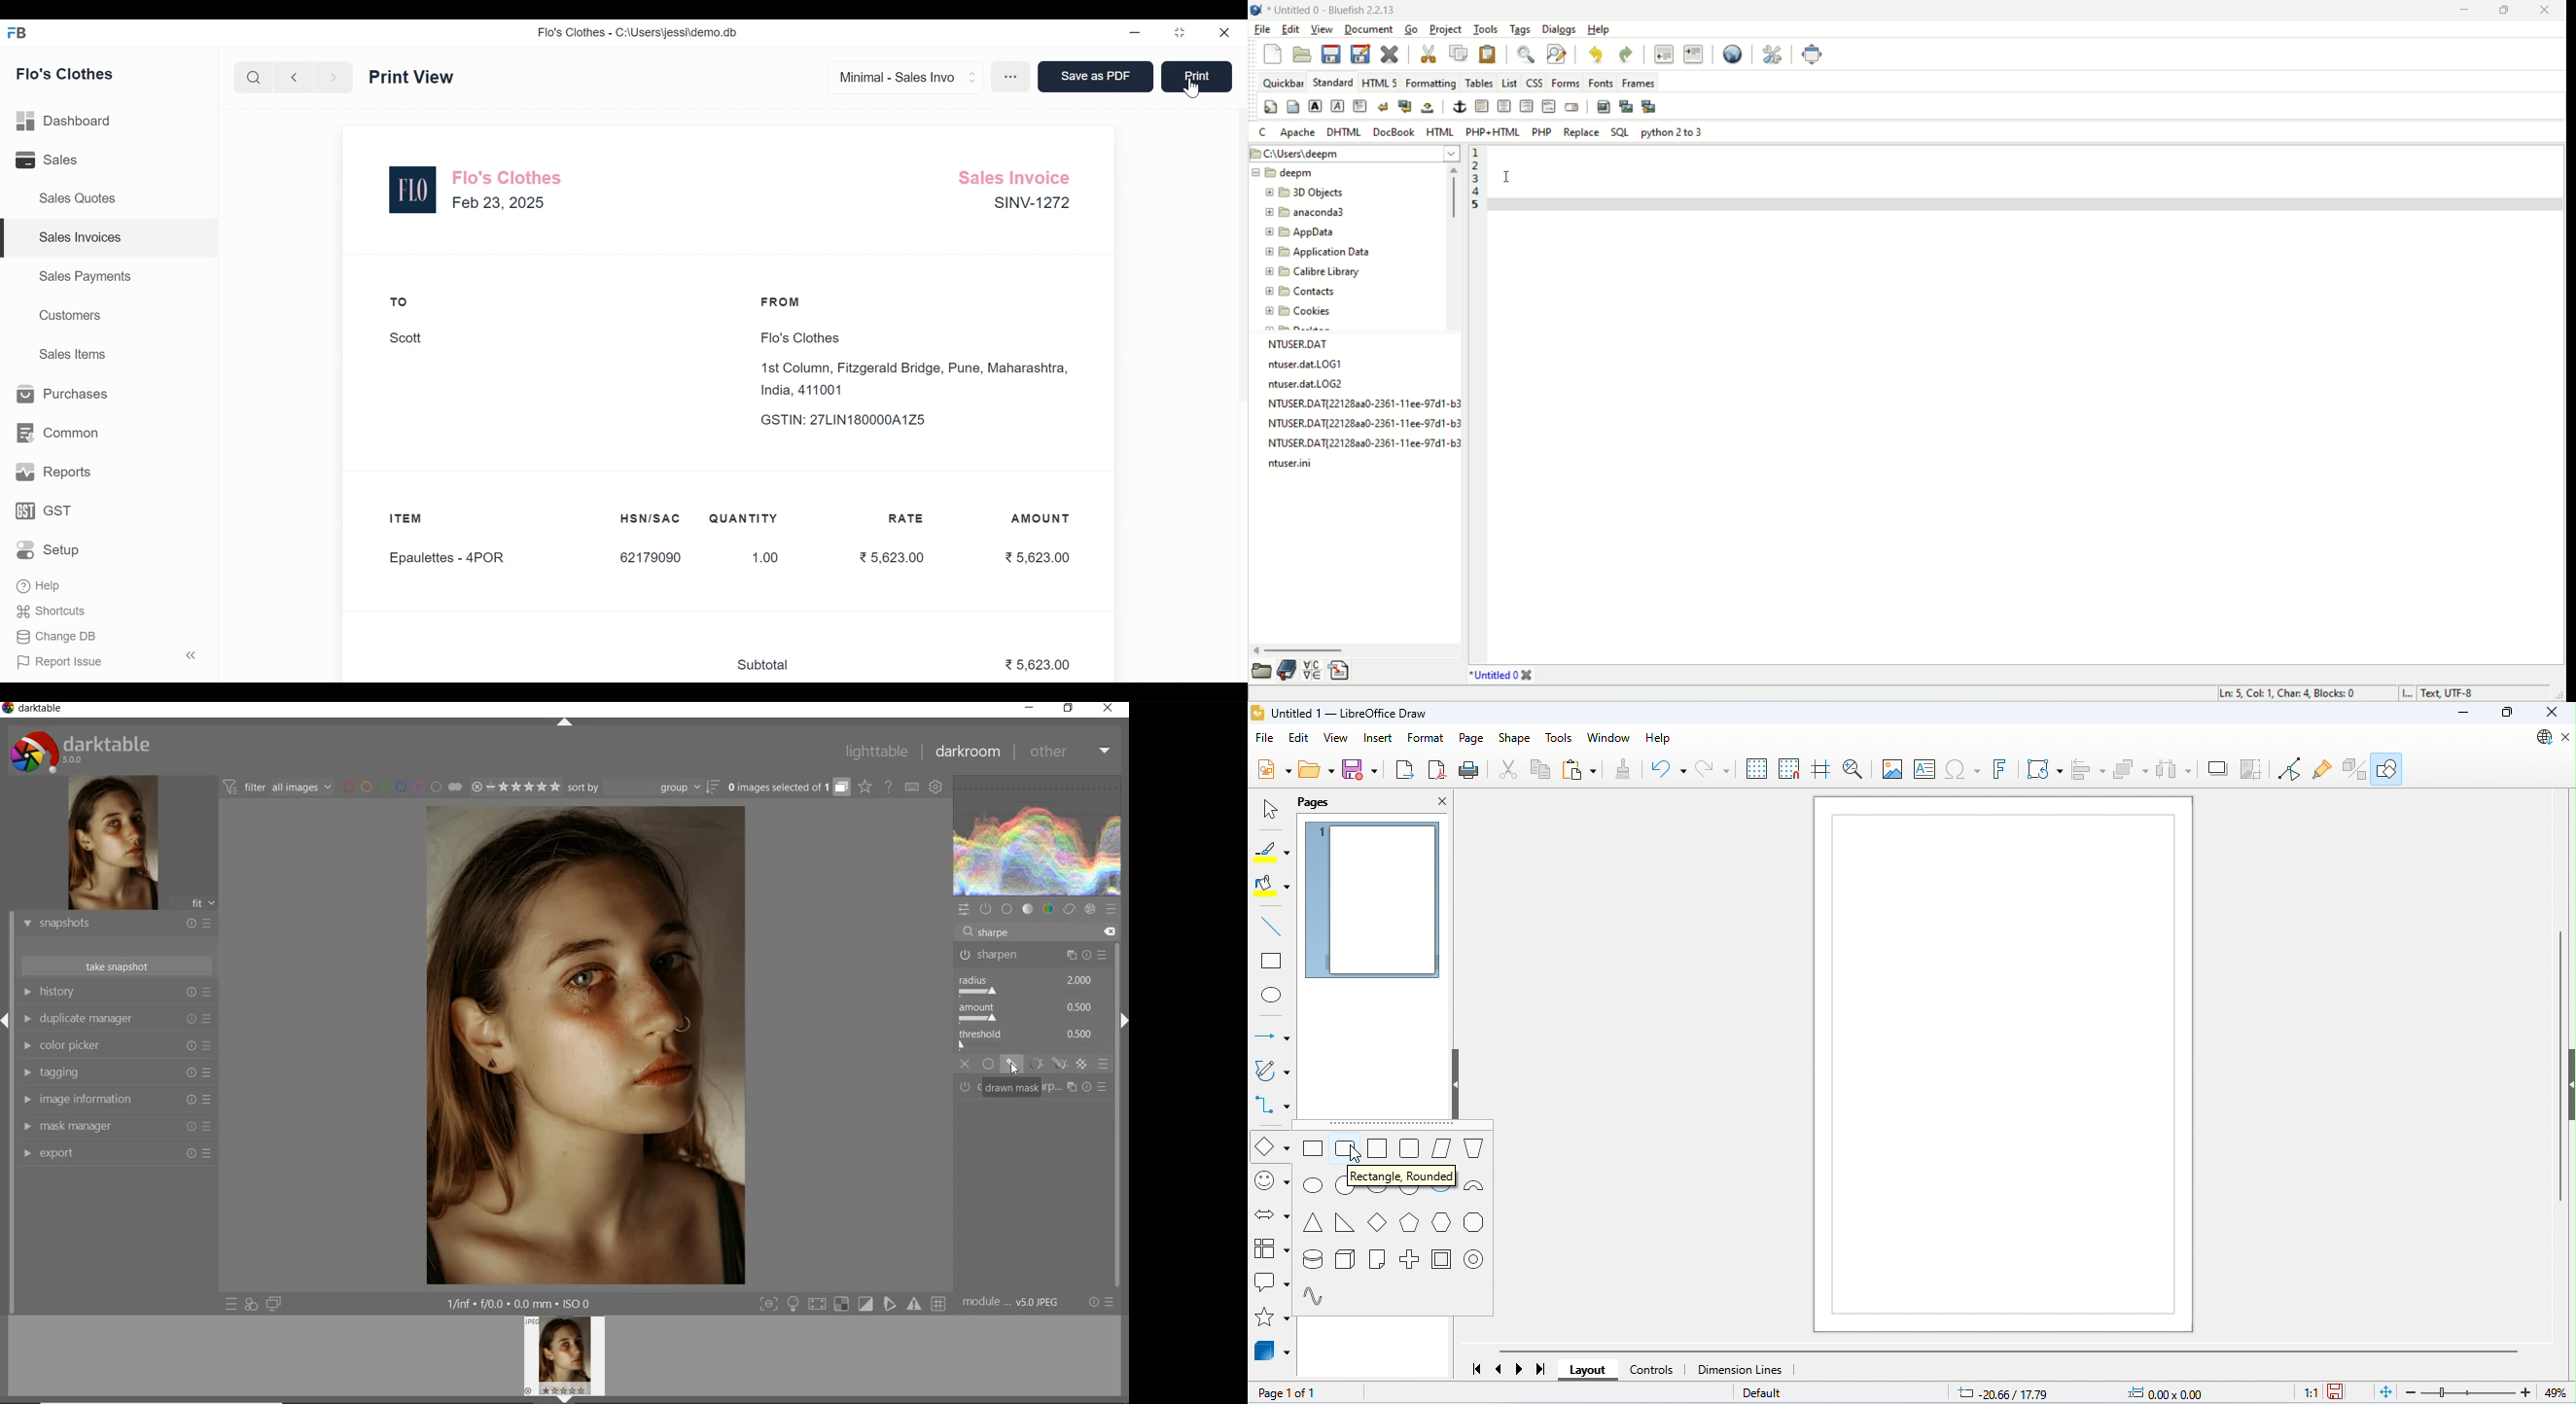  Describe the element at coordinates (1452, 247) in the screenshot. I see `vertical scroll bar` at that location.